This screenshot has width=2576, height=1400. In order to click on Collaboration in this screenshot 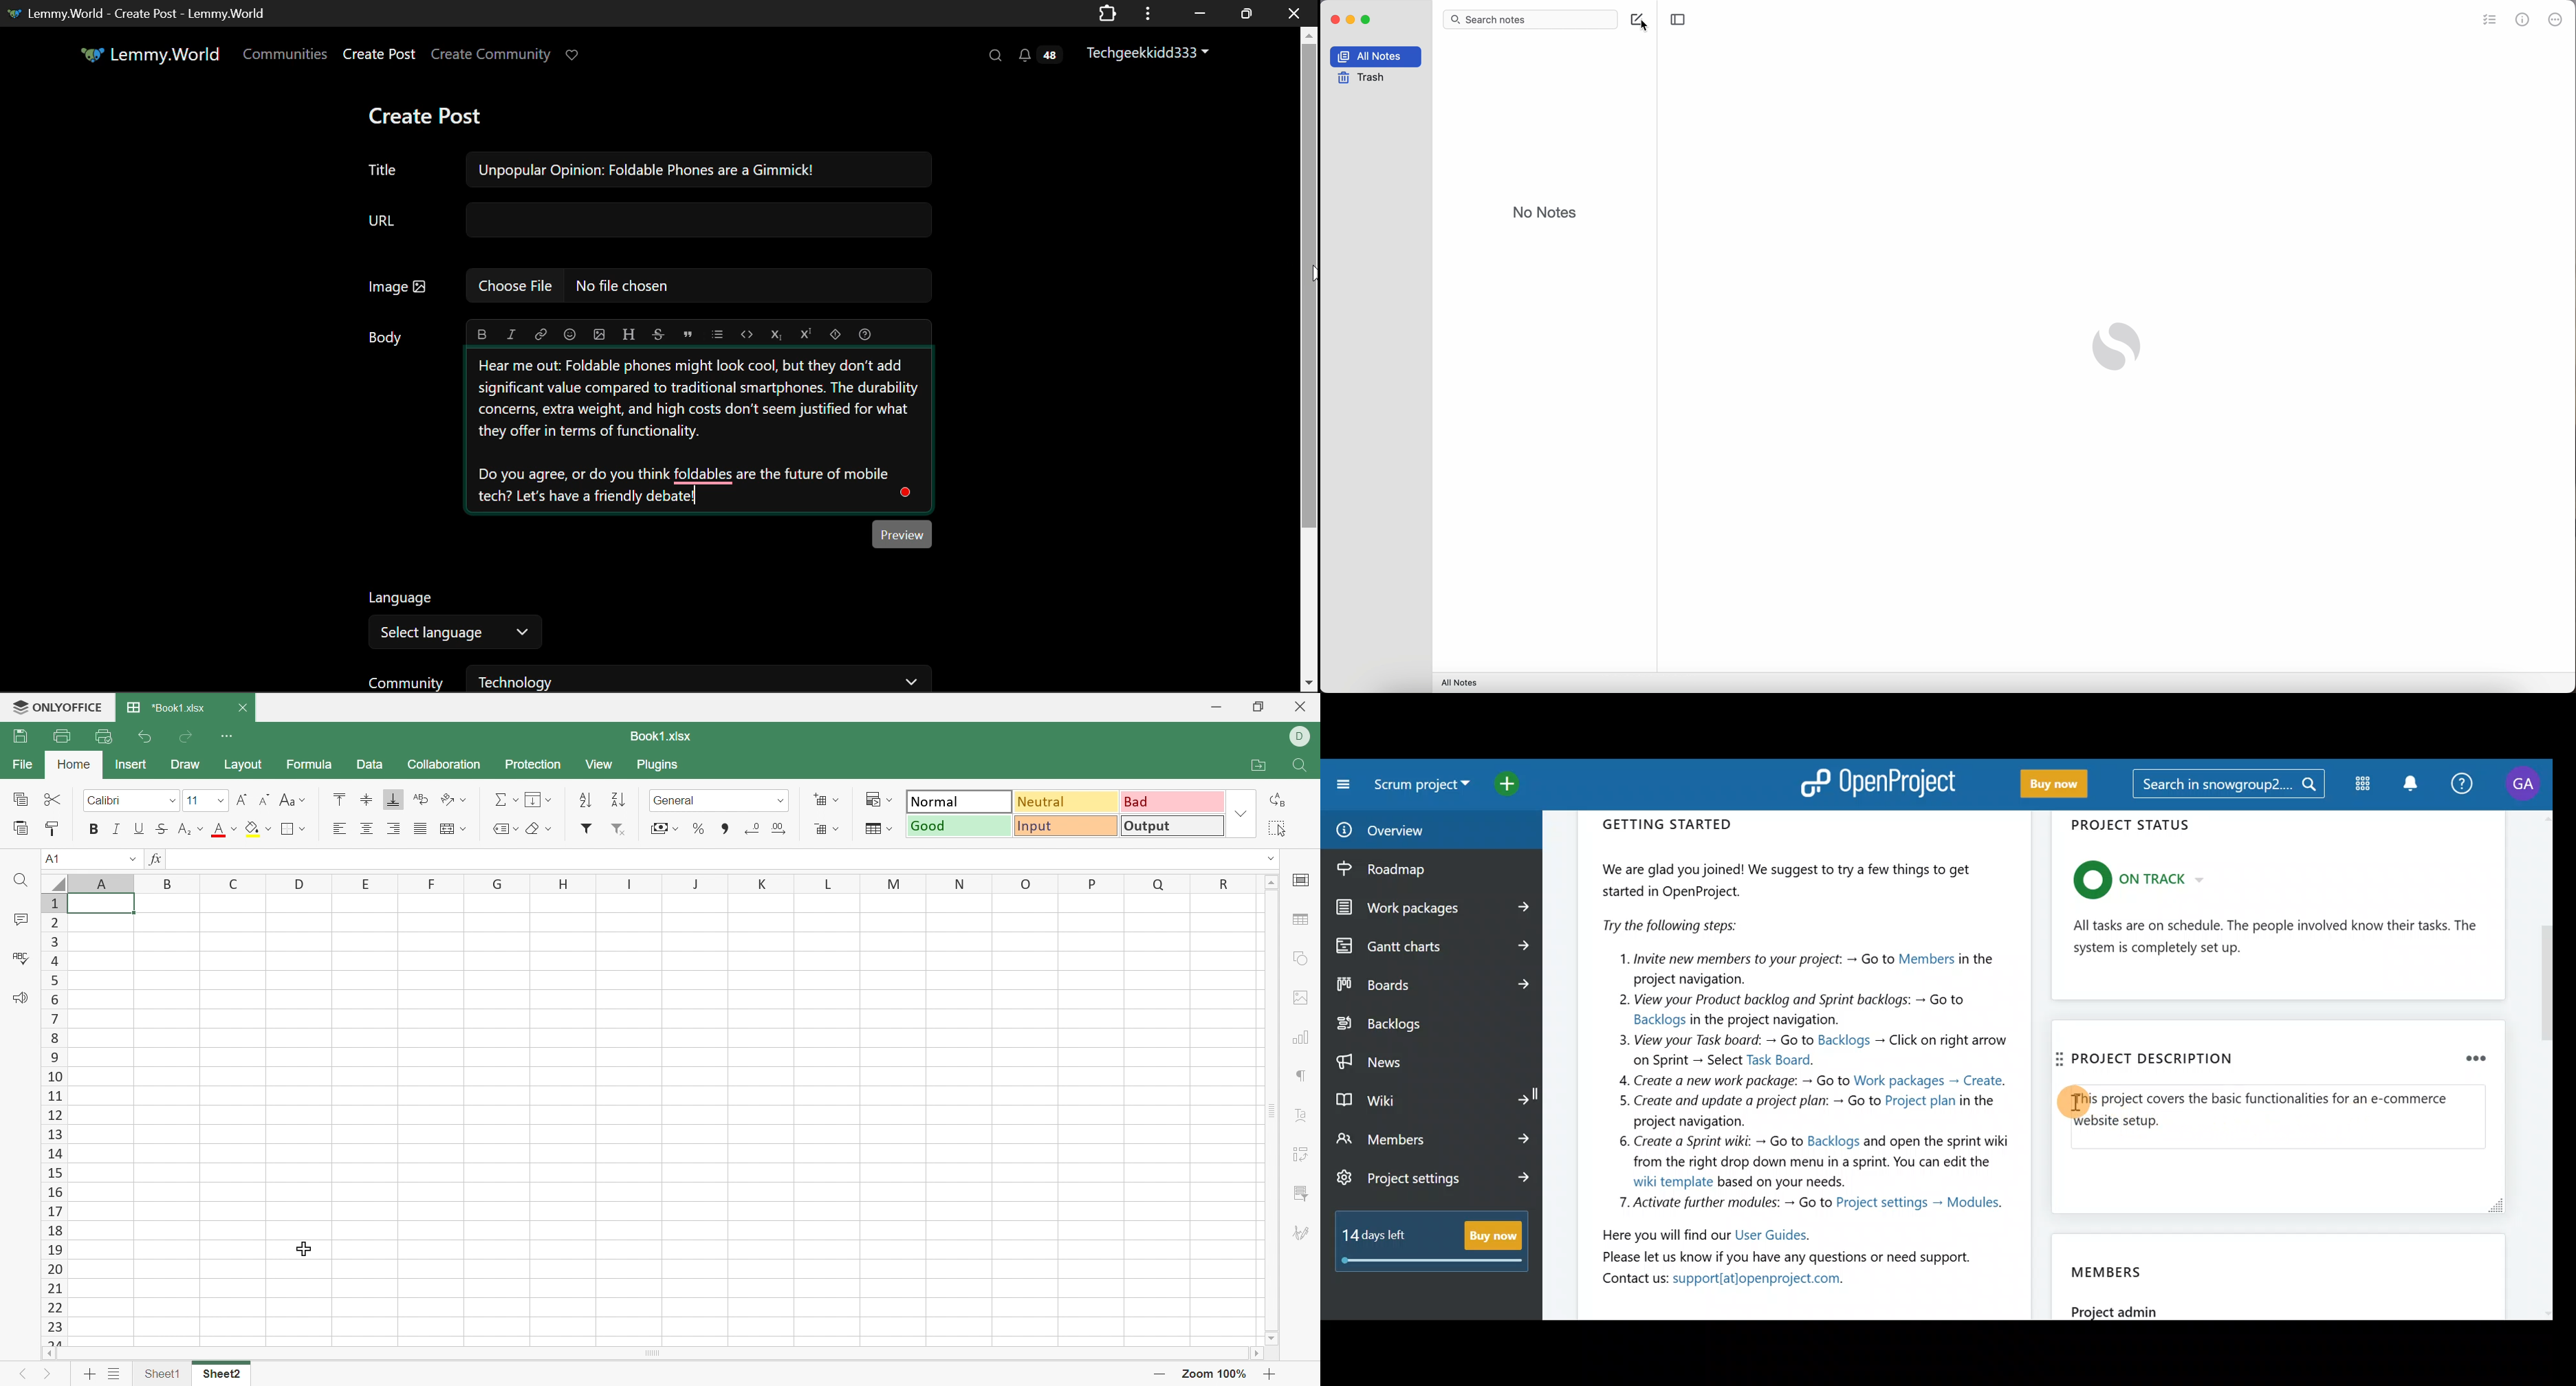, I will do `click(444, 764)`.